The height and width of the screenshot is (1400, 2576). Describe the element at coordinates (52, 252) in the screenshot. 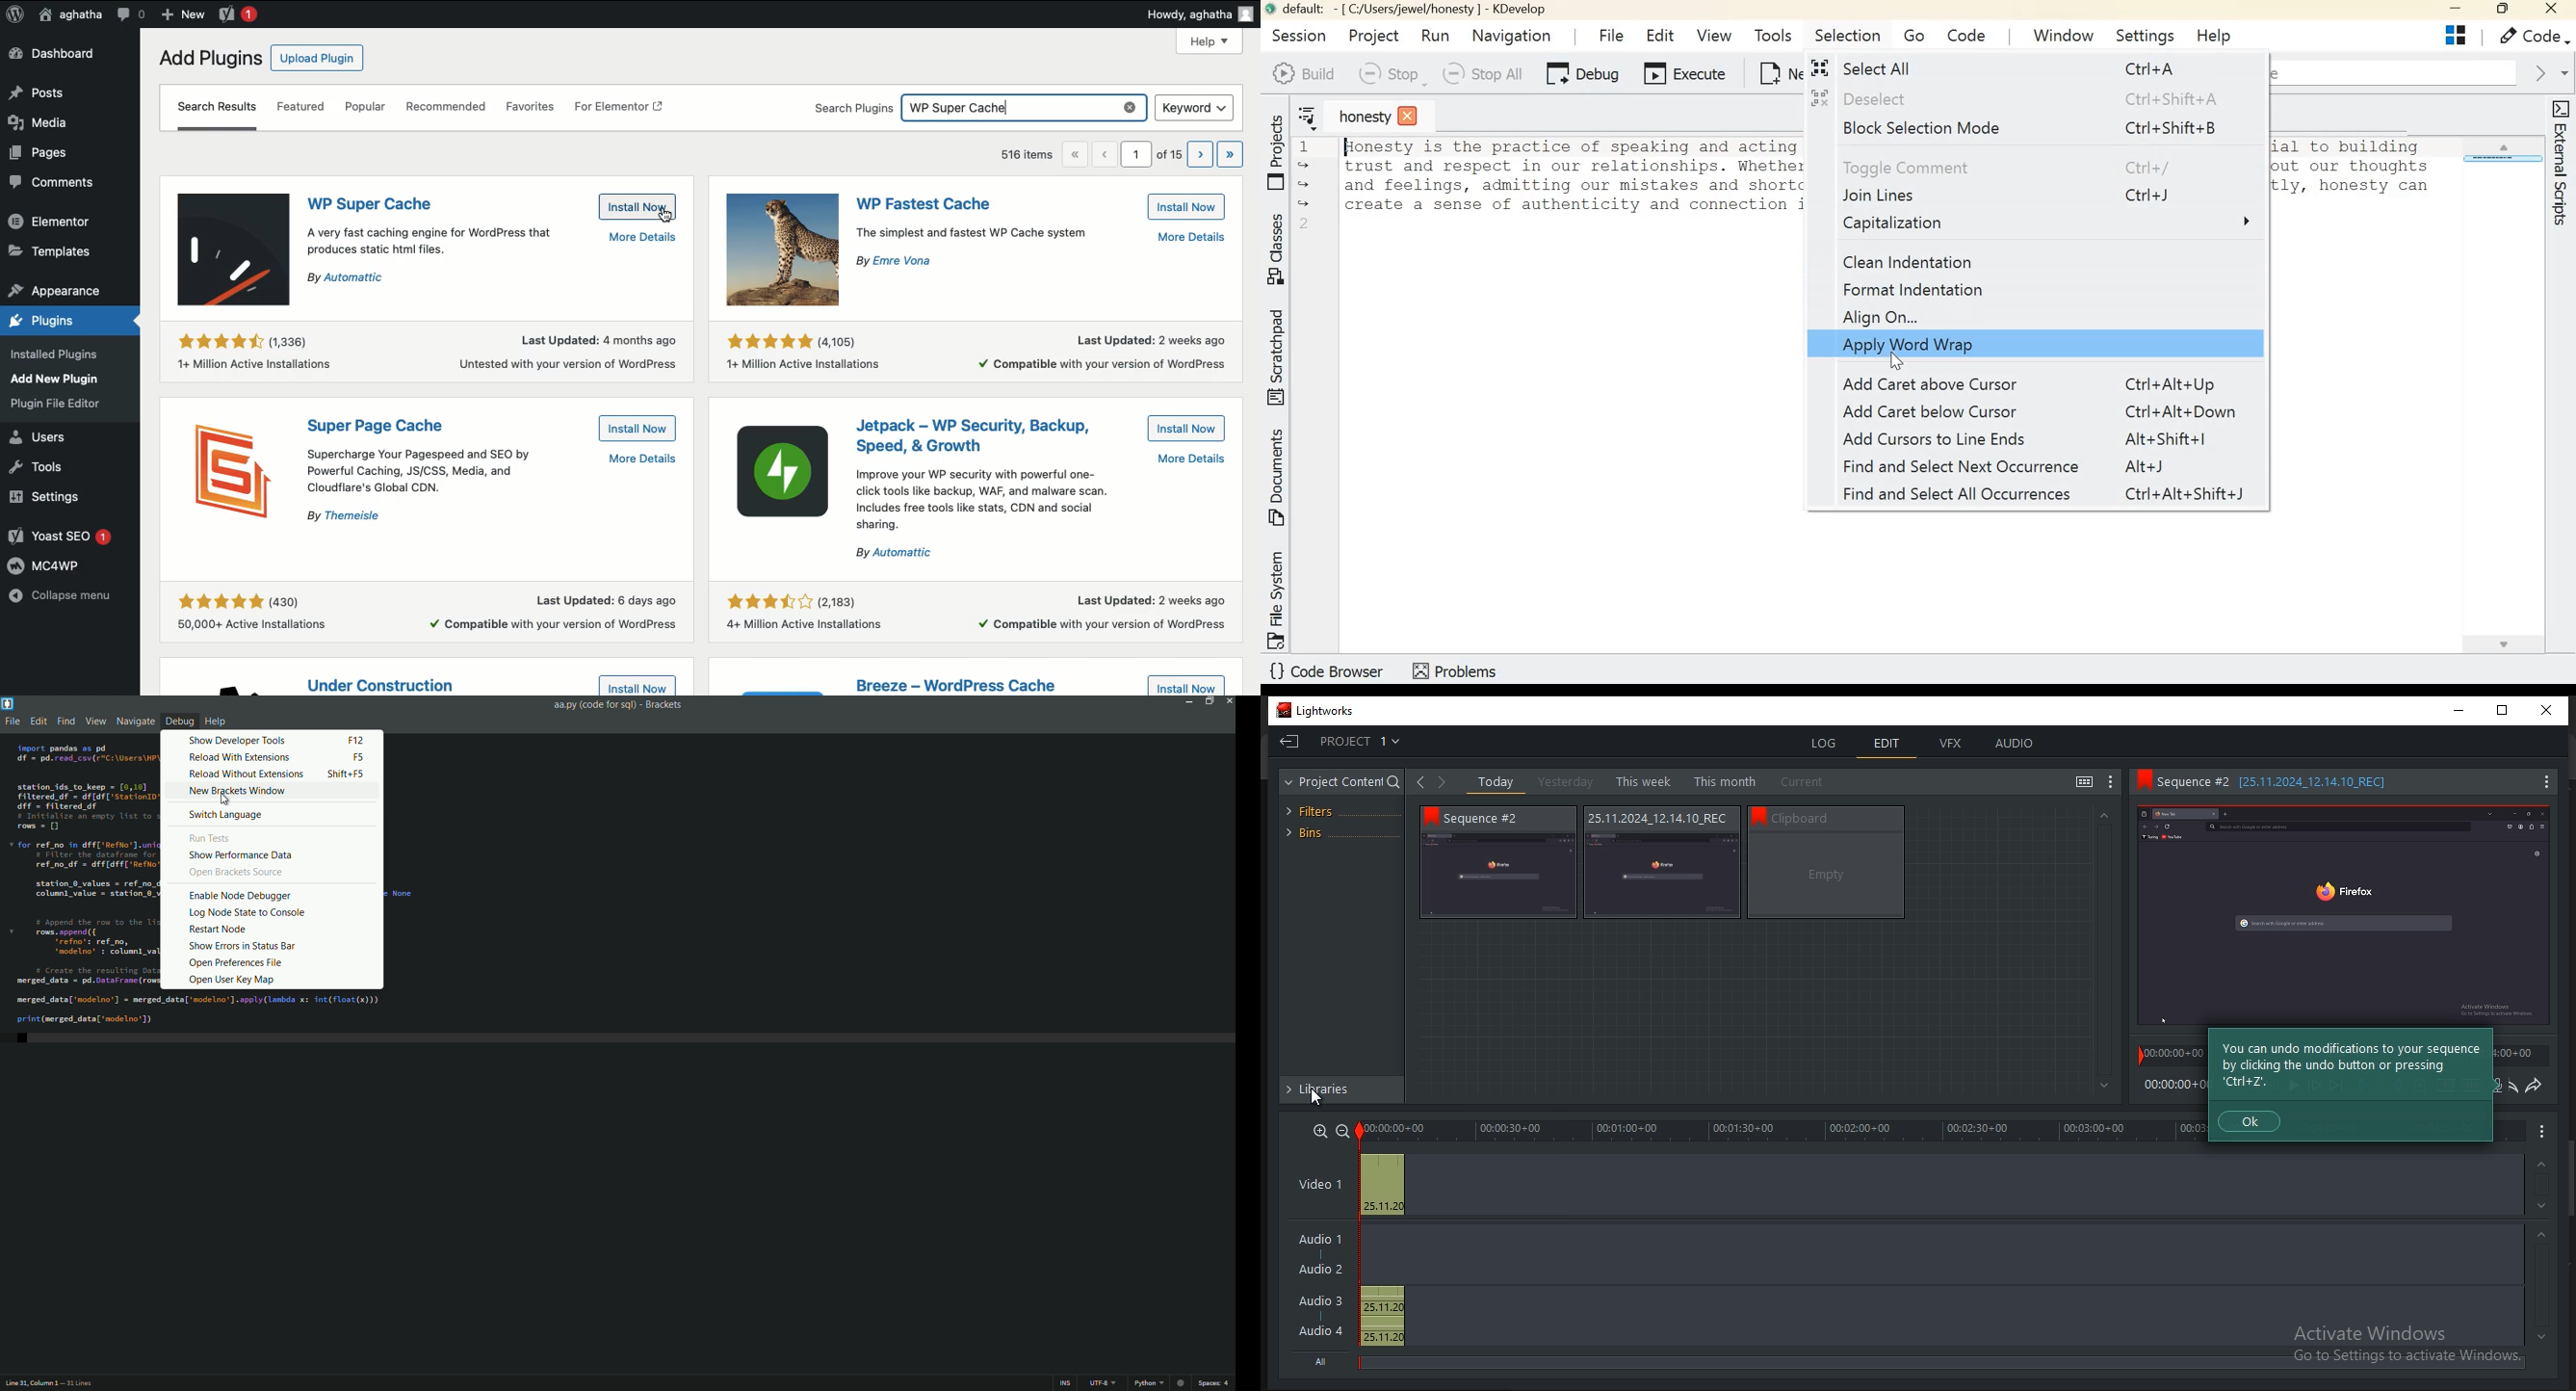

I see `Templates` at that location.